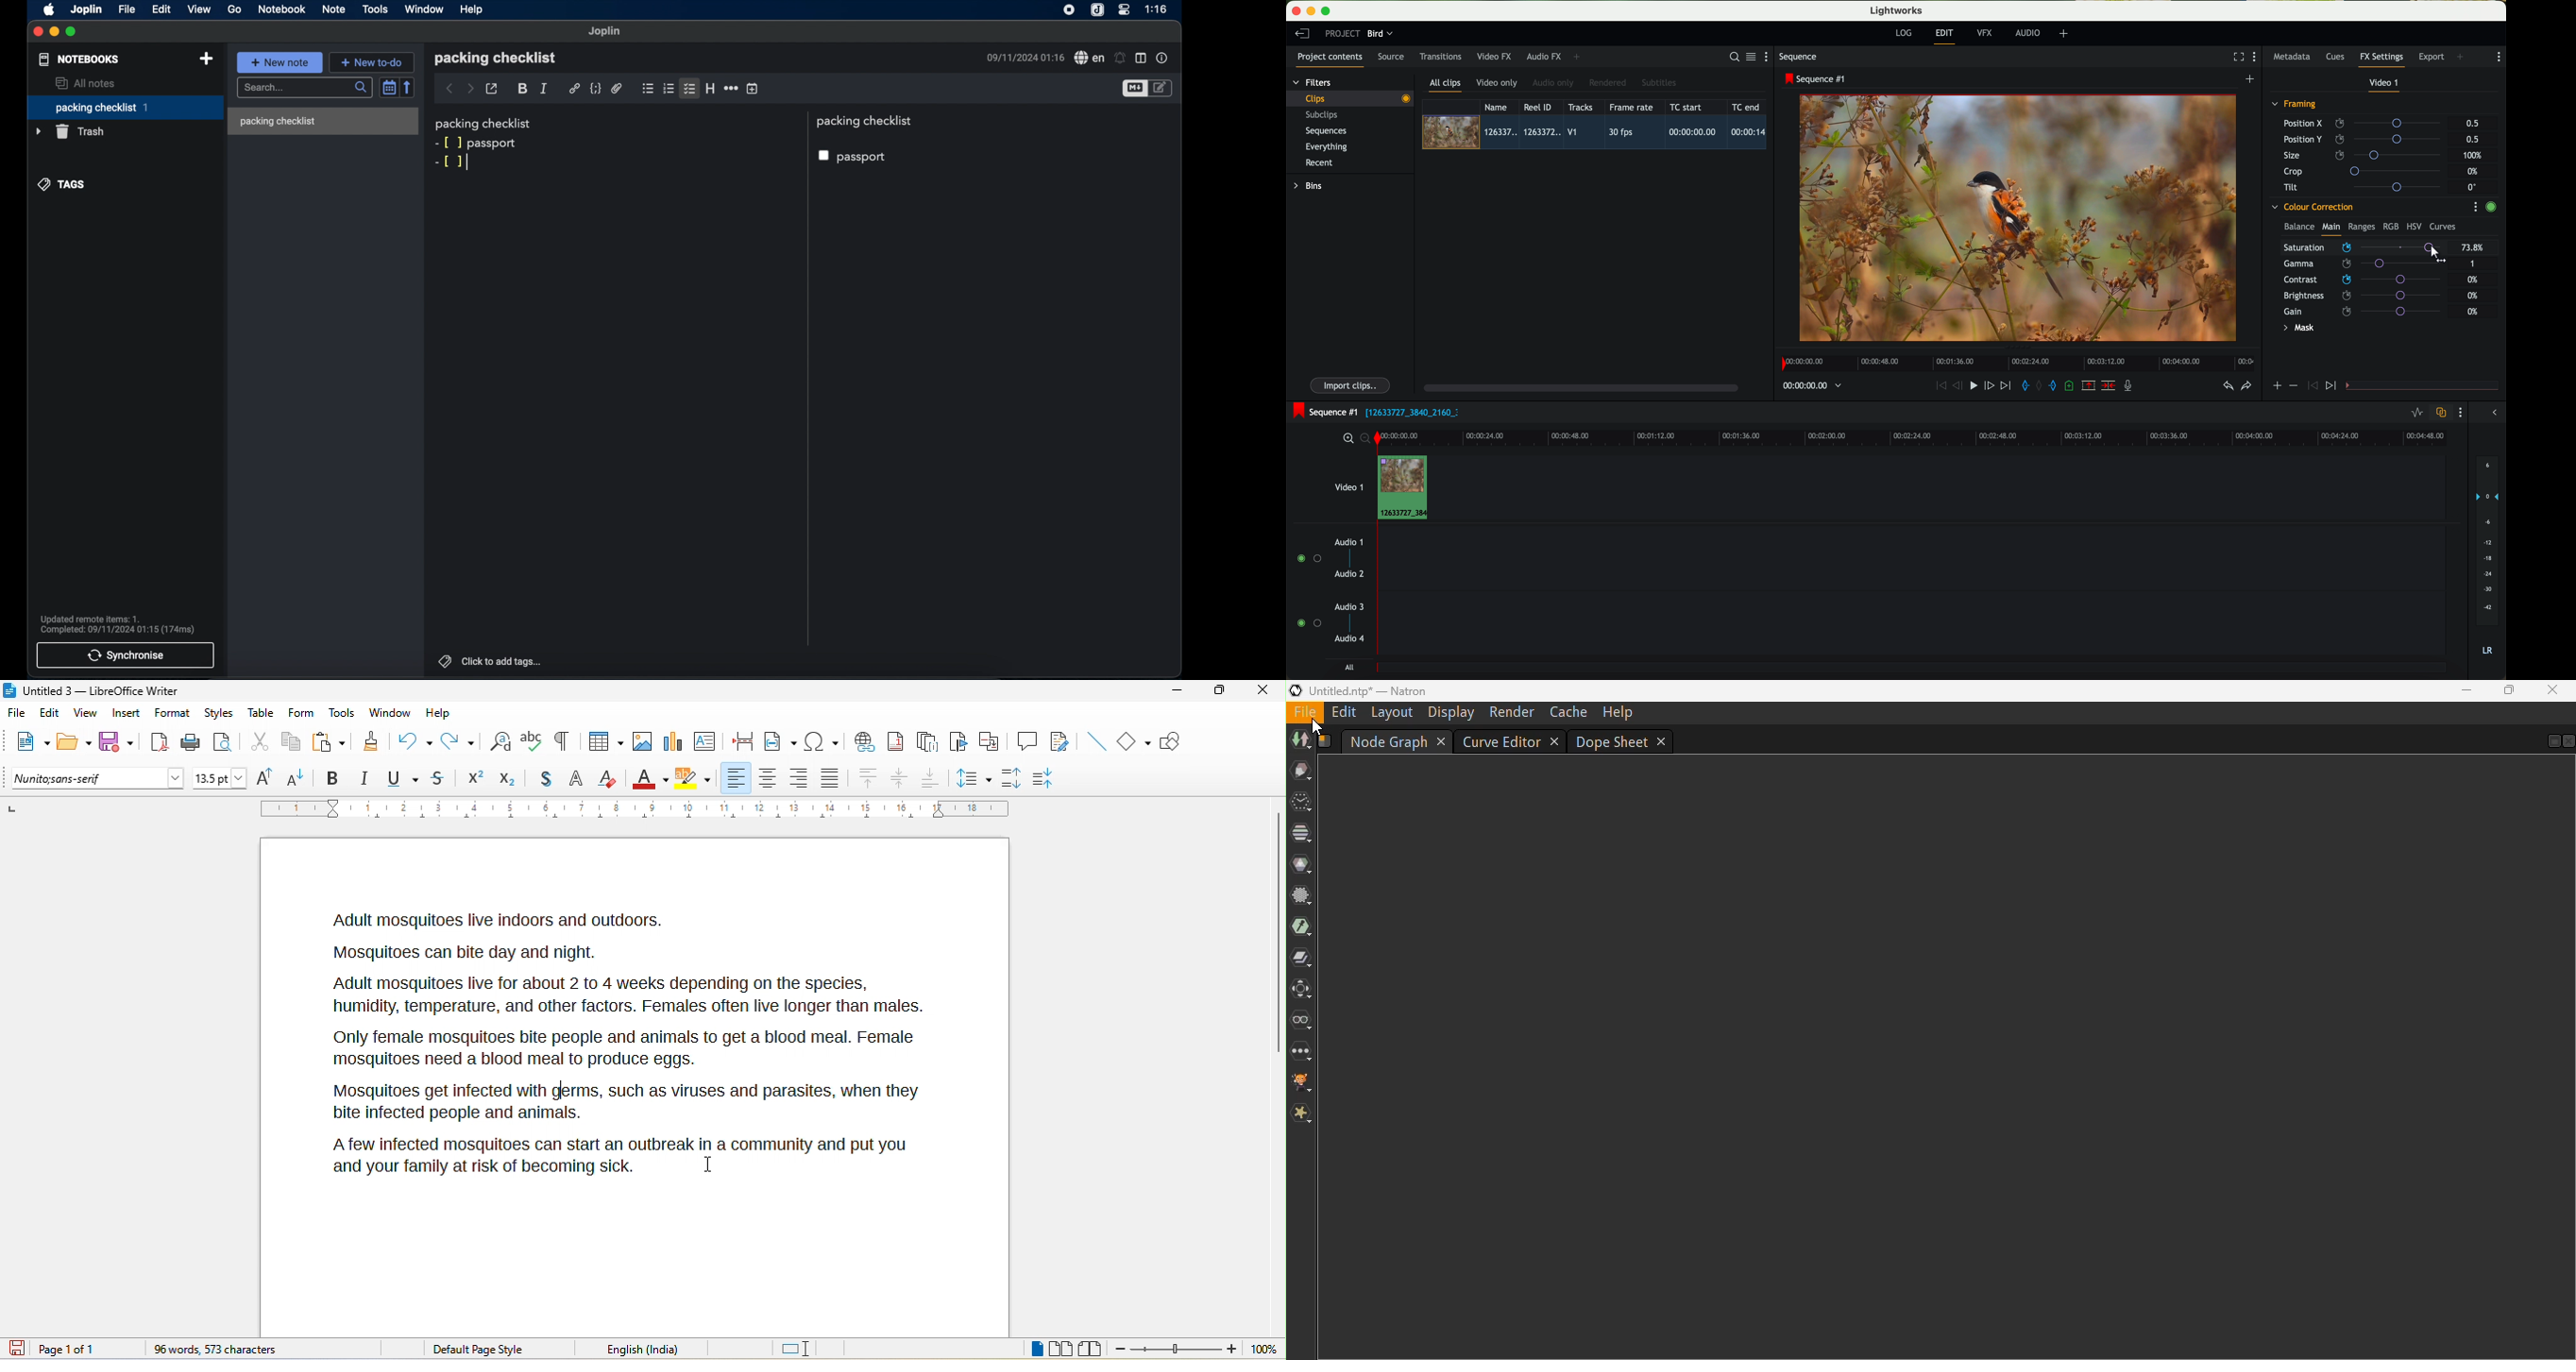  Describe the element at coordinates (2473, 264) in the screenshot. I see `1` at that location.